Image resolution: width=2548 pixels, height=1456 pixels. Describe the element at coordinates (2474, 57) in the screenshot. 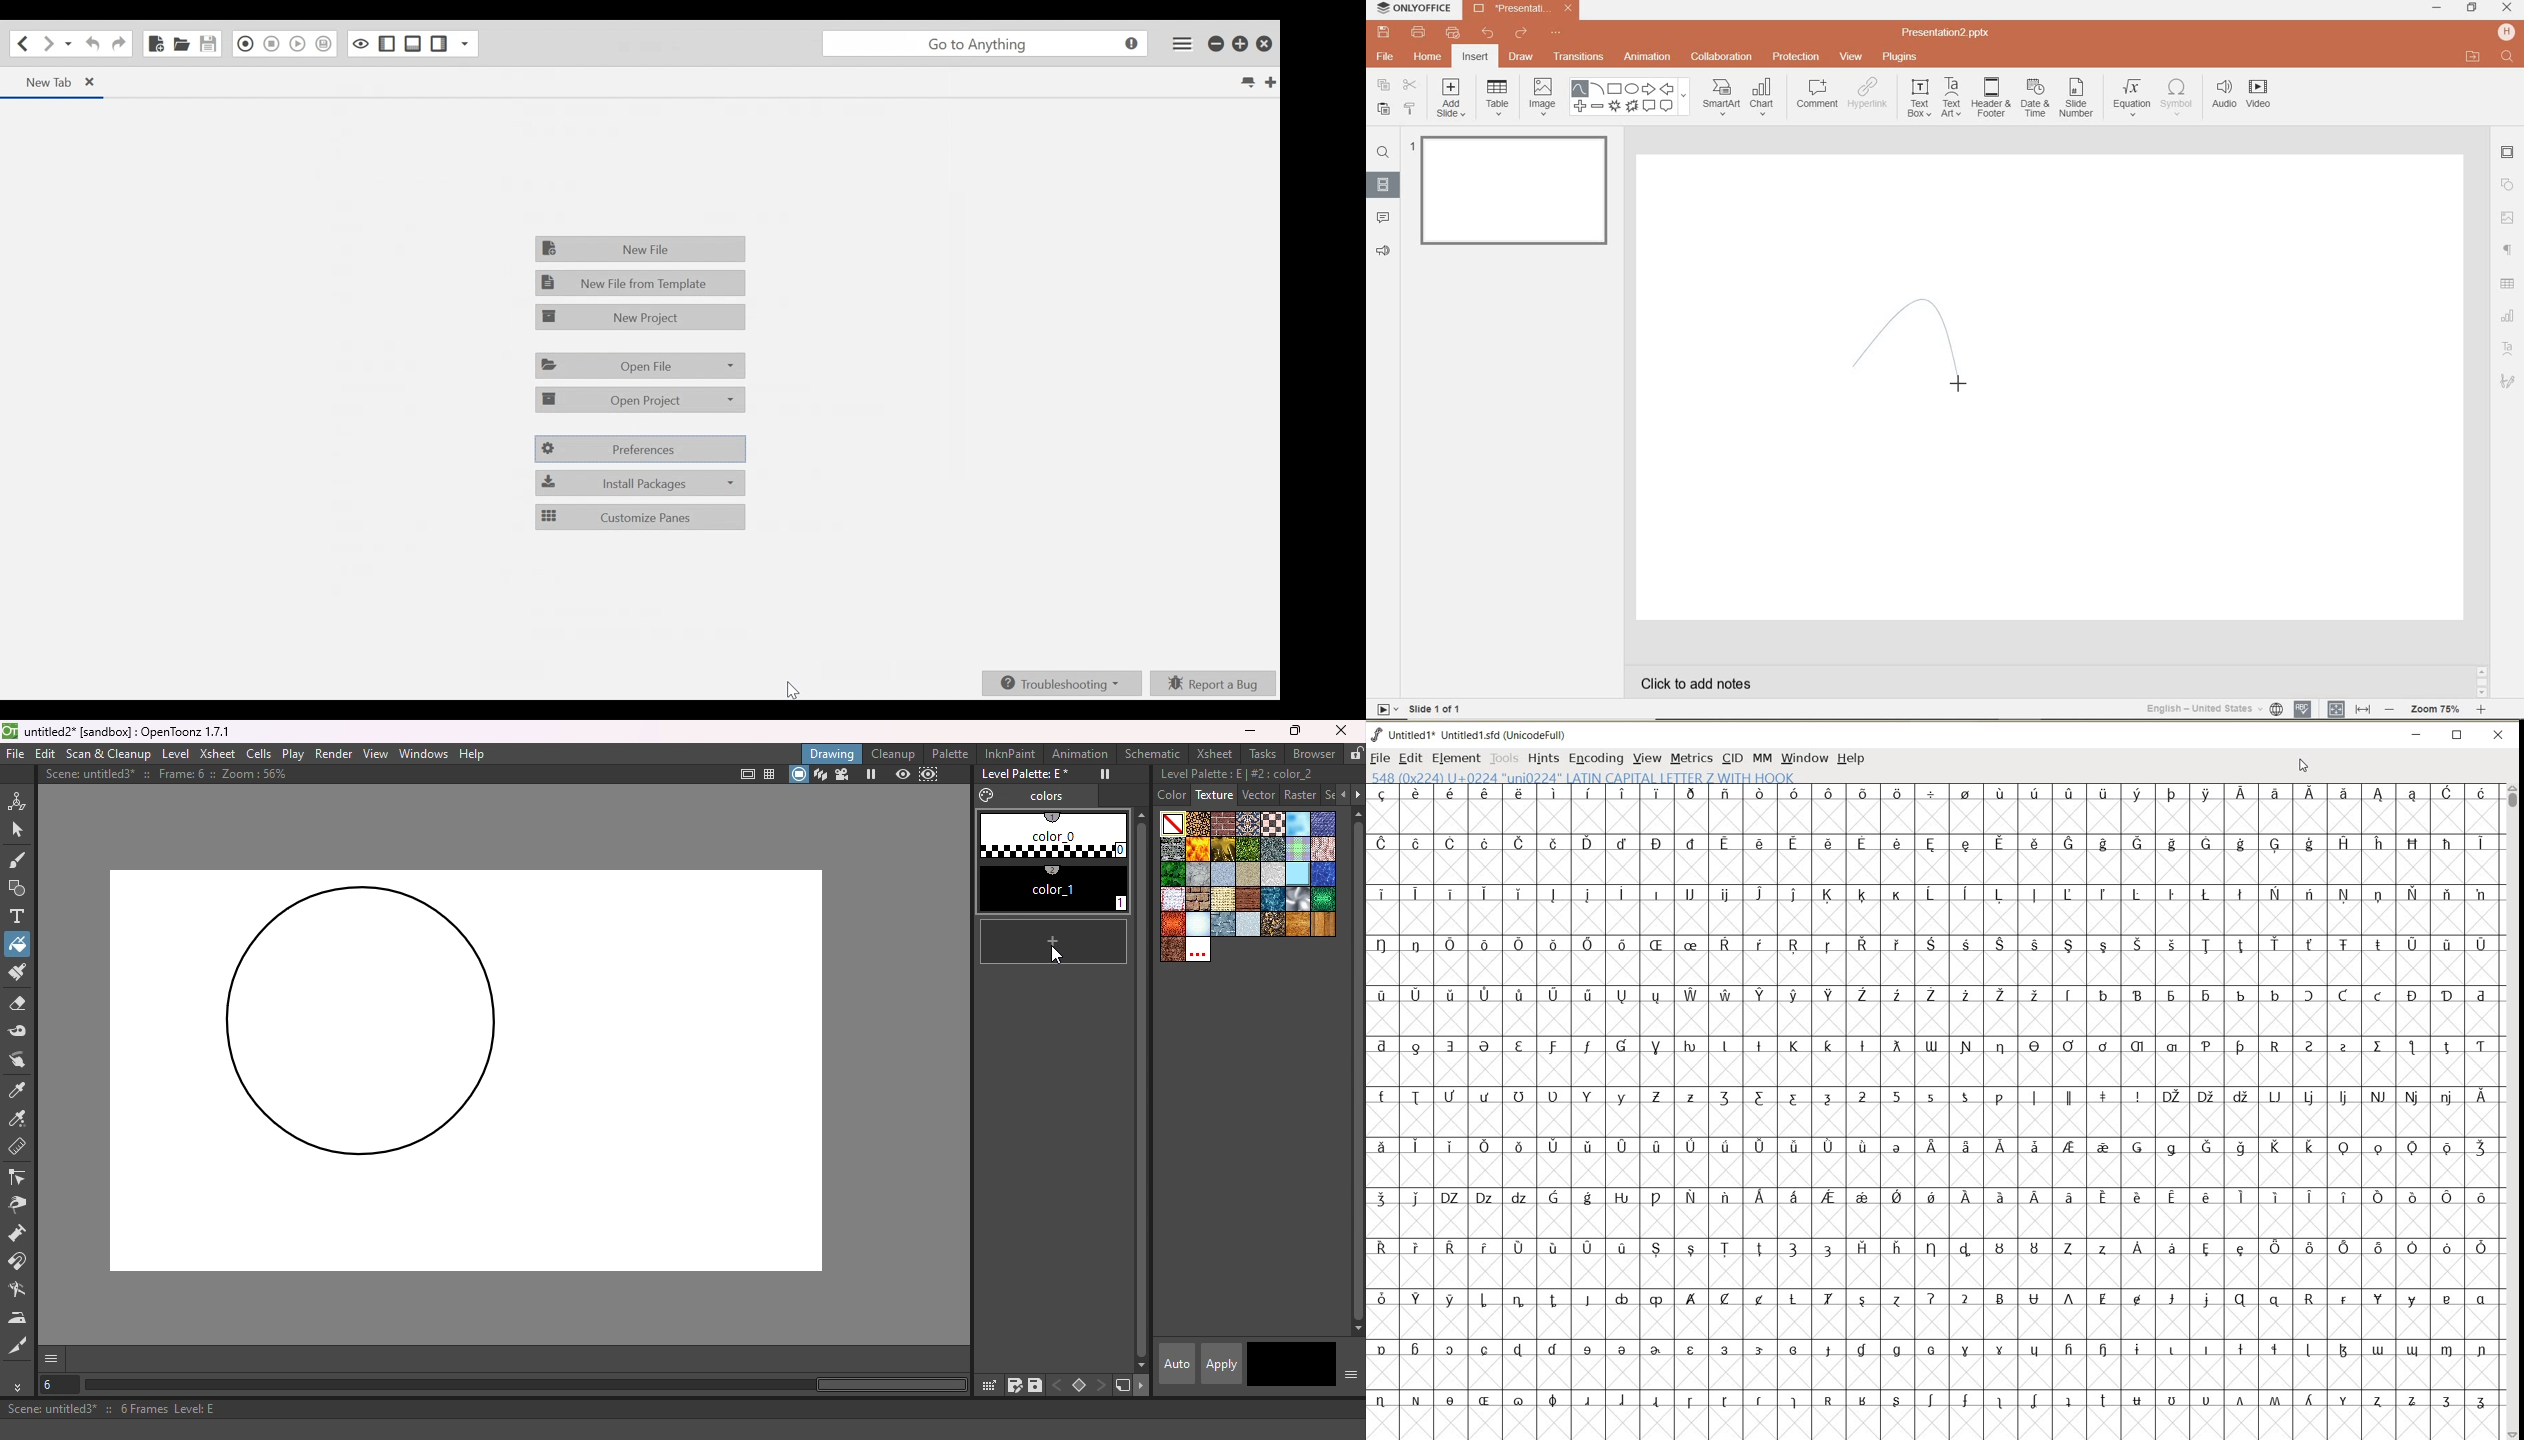

I see `OPEN FILE LOCATION` at that location.